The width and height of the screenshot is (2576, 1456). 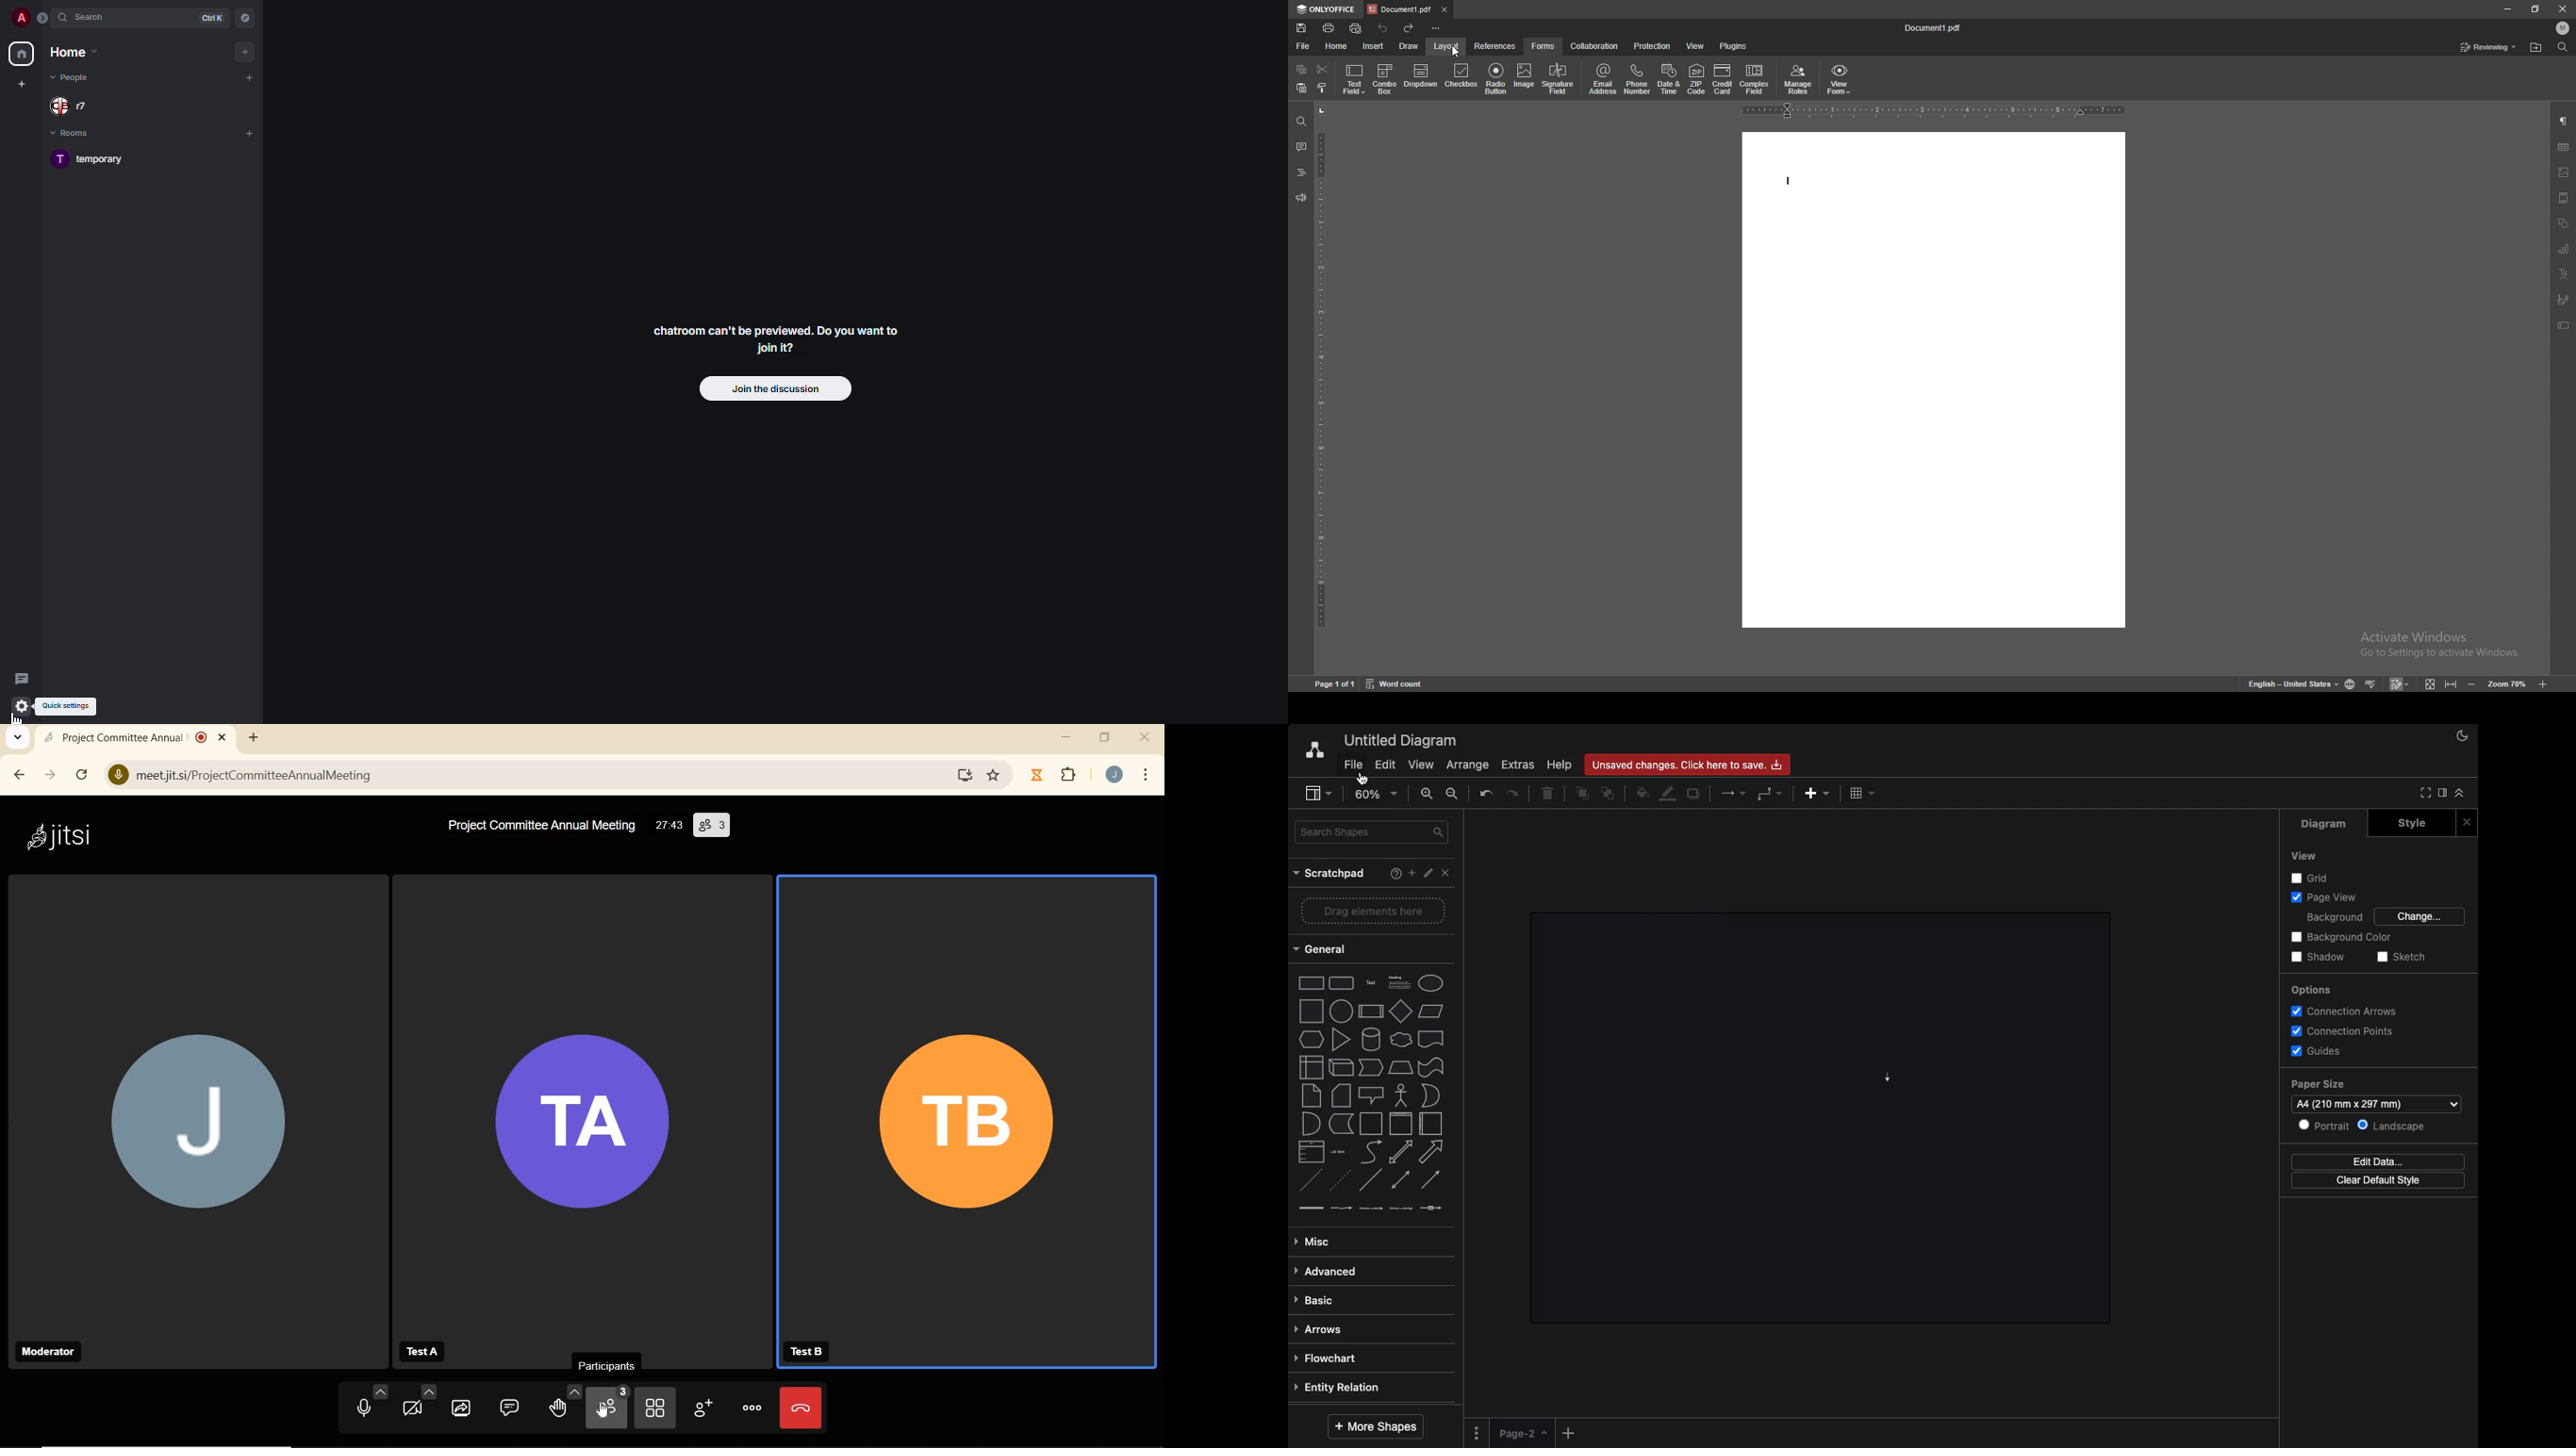 What do you see at coordinates (1693, 795) in the screenshot?
I see `Duplicate` at bounding box center [1693, 795].